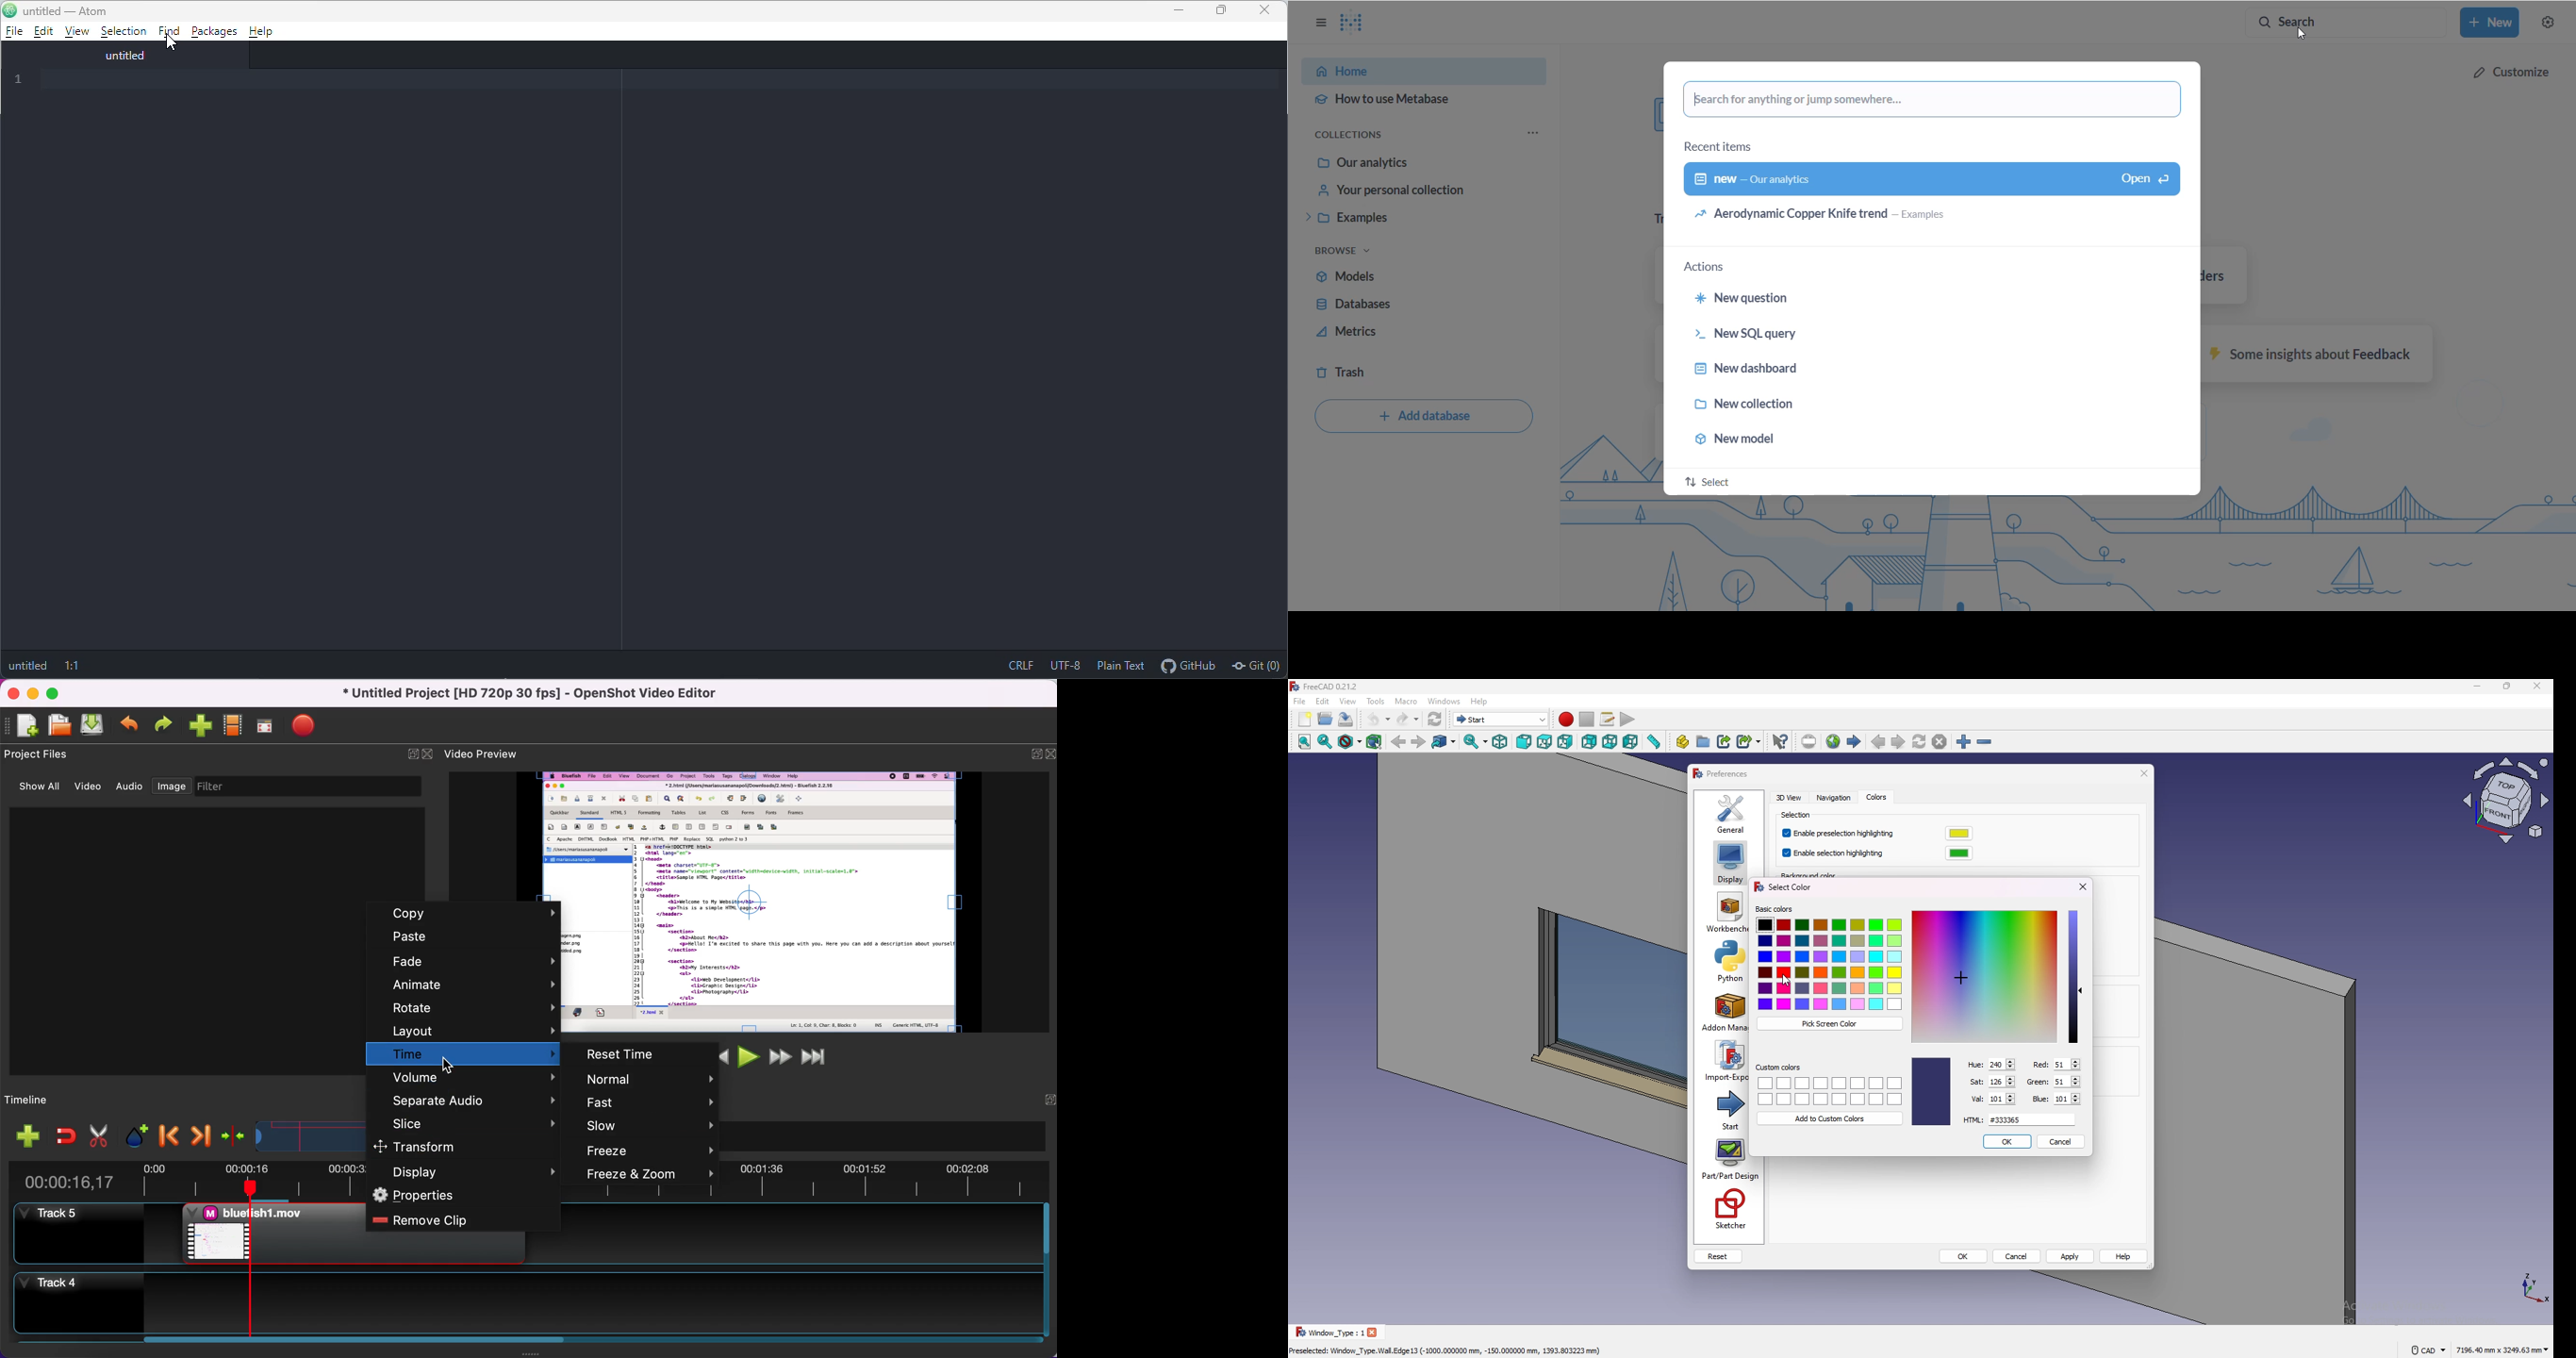 The width and height of the screenshot is (2576, 1372). Describe the element at coordinates (1415, 164) in the screenshot. I see `Our analytics` at that location.